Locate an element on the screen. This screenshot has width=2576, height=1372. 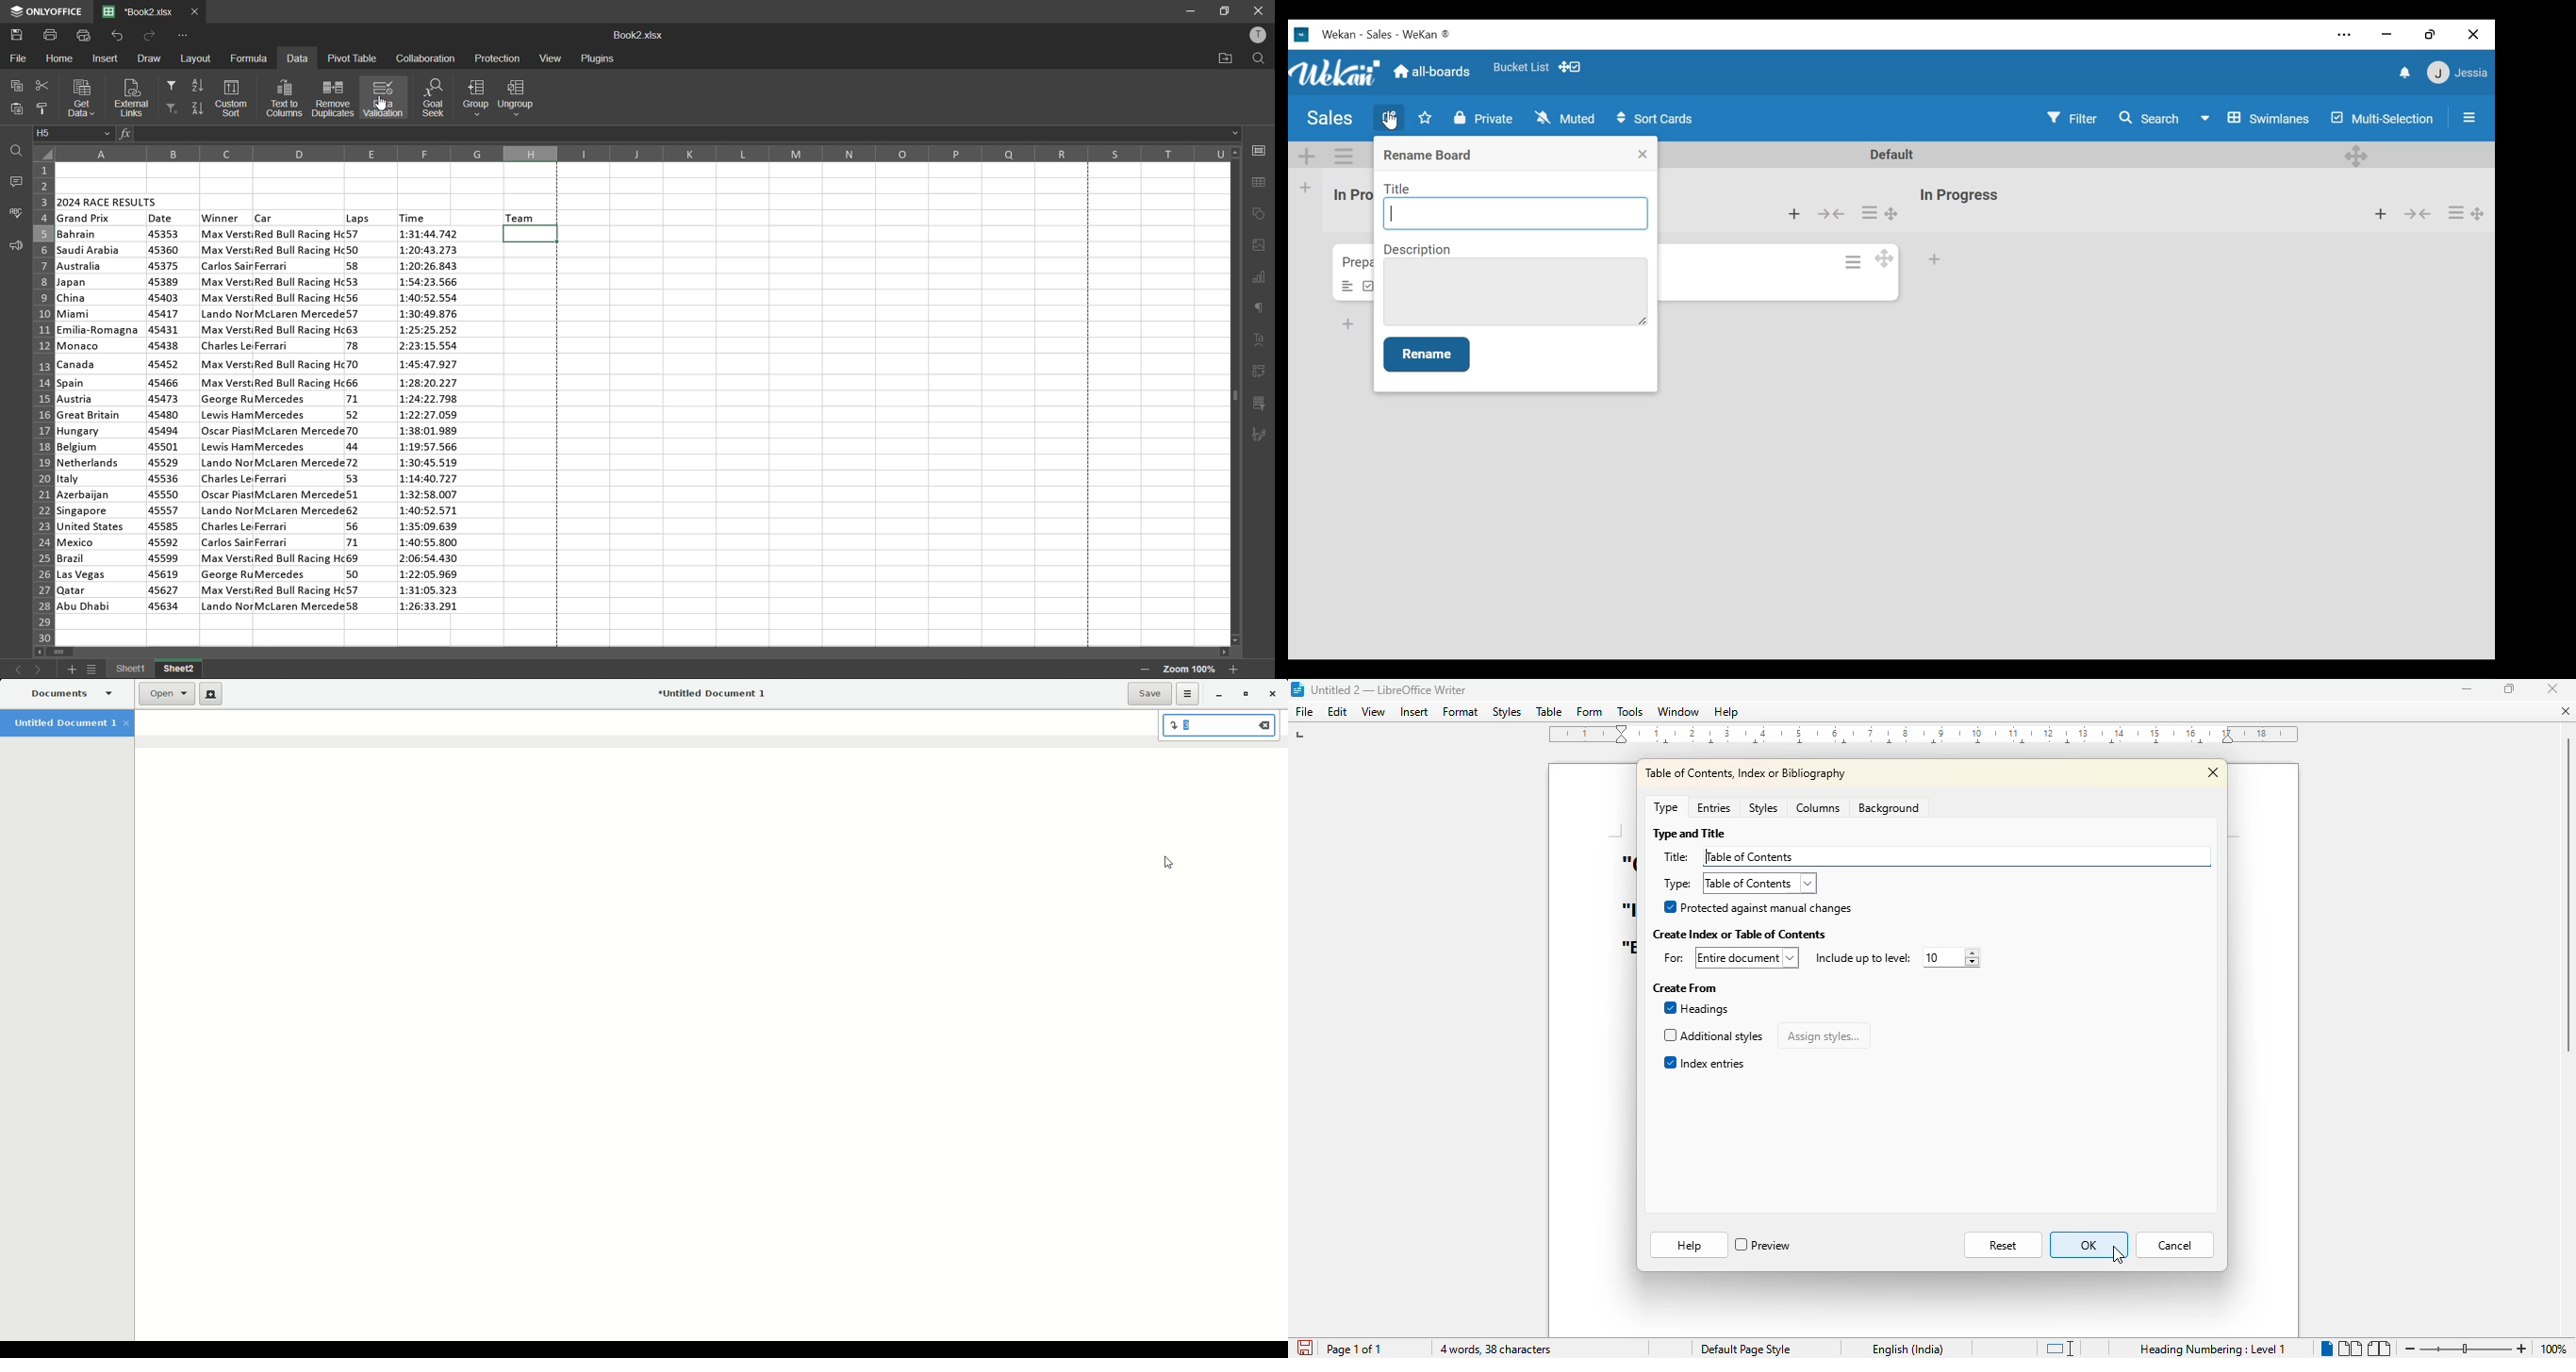
add list is located at coordinates (1313, 187).